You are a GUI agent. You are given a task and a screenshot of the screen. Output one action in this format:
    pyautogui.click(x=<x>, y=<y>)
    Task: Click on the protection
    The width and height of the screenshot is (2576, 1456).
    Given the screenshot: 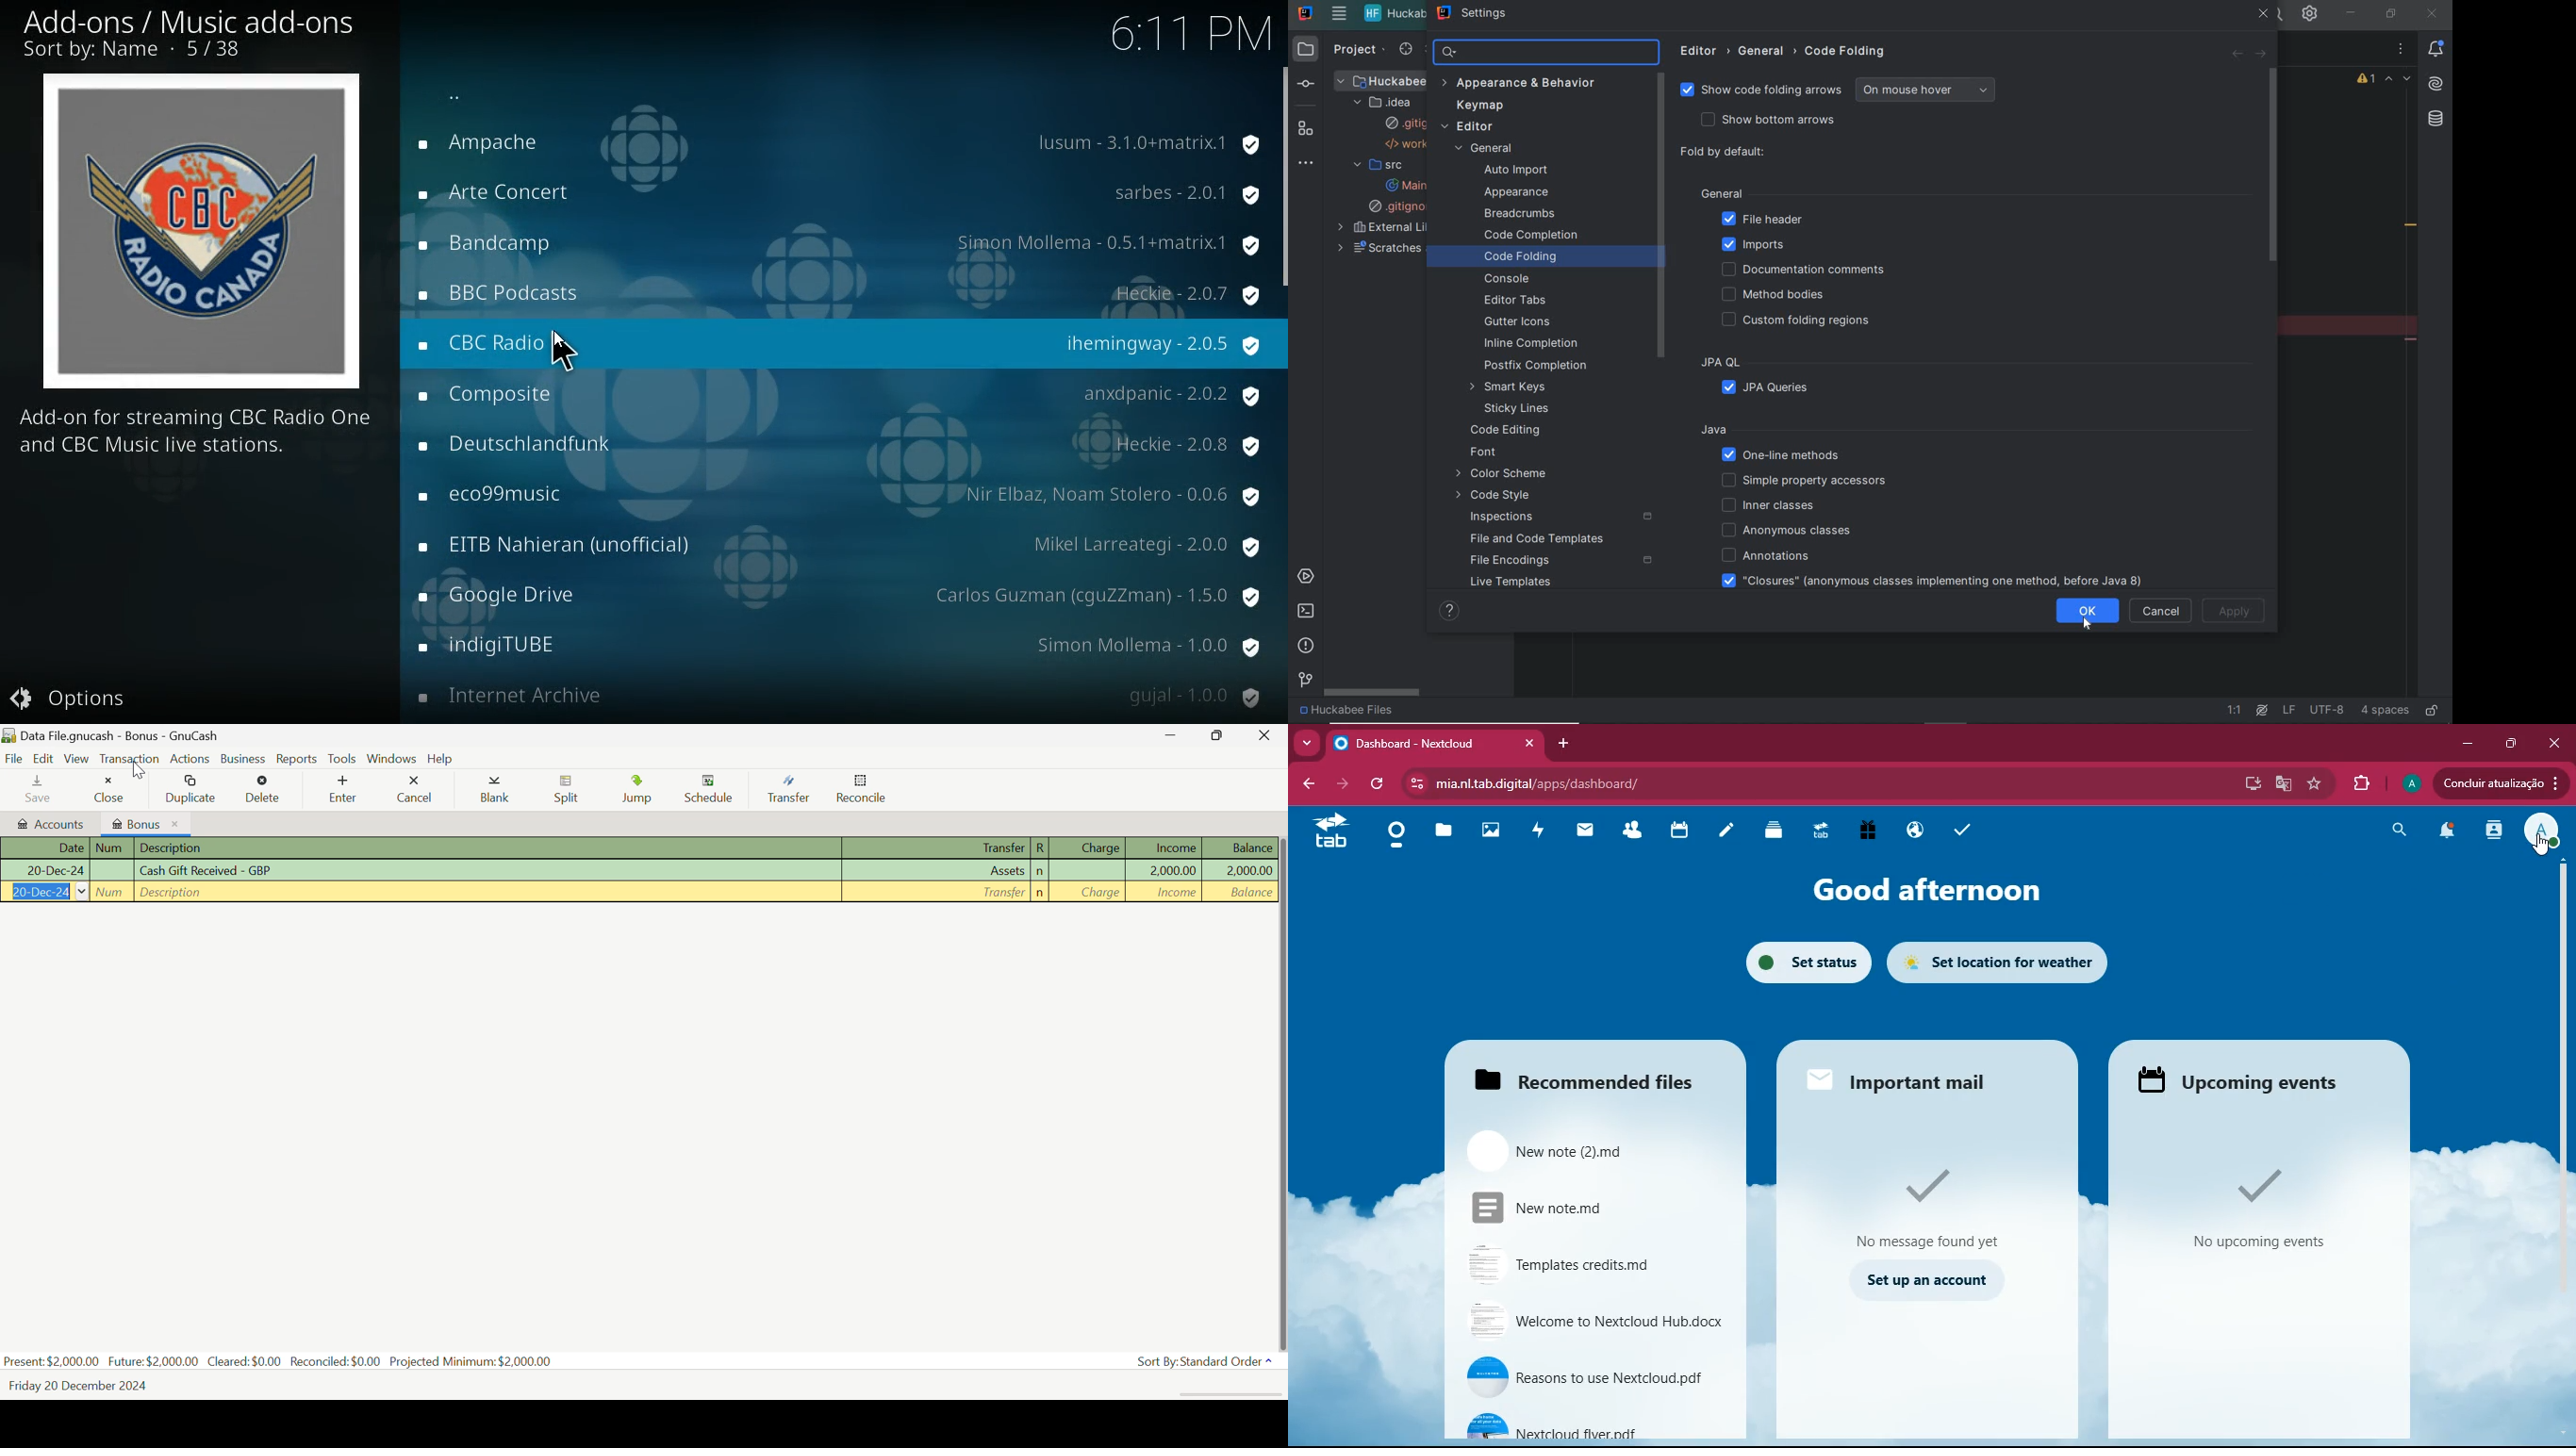 What is the action you would take?
    pyautogui.click(x=1100, y=498)
    